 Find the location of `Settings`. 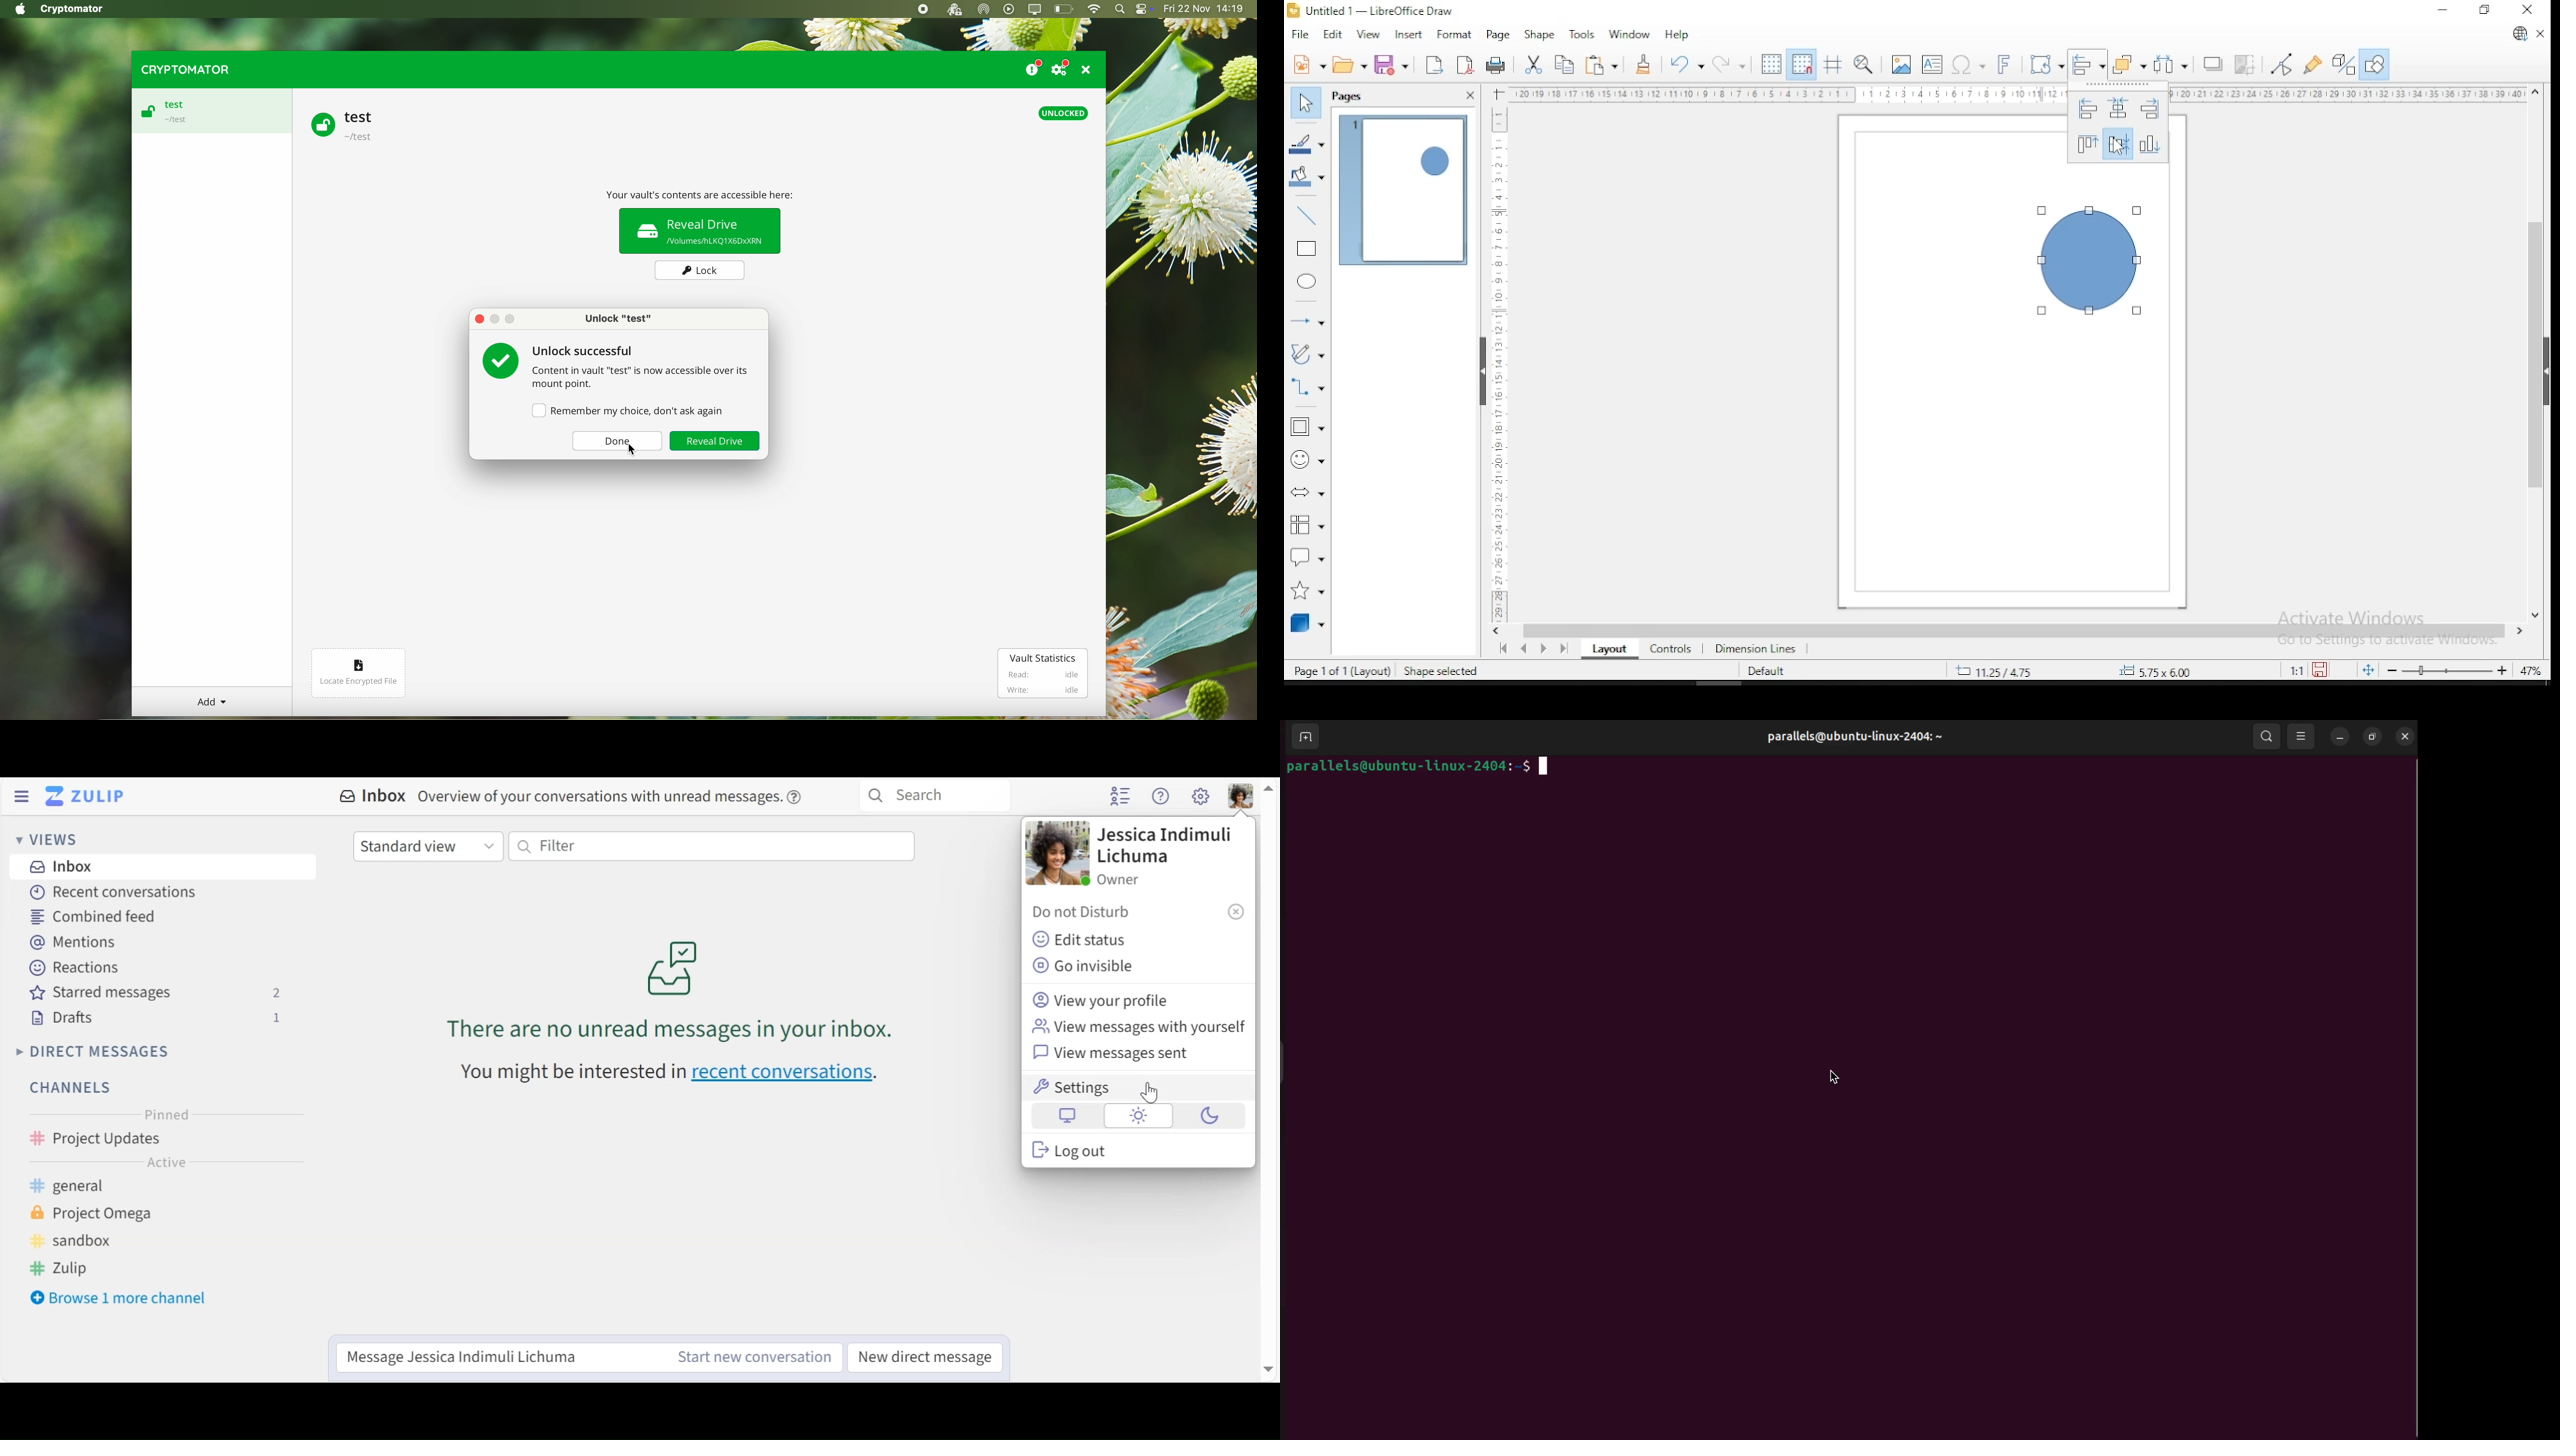

Settings is located at coordinates (1139, 1088).